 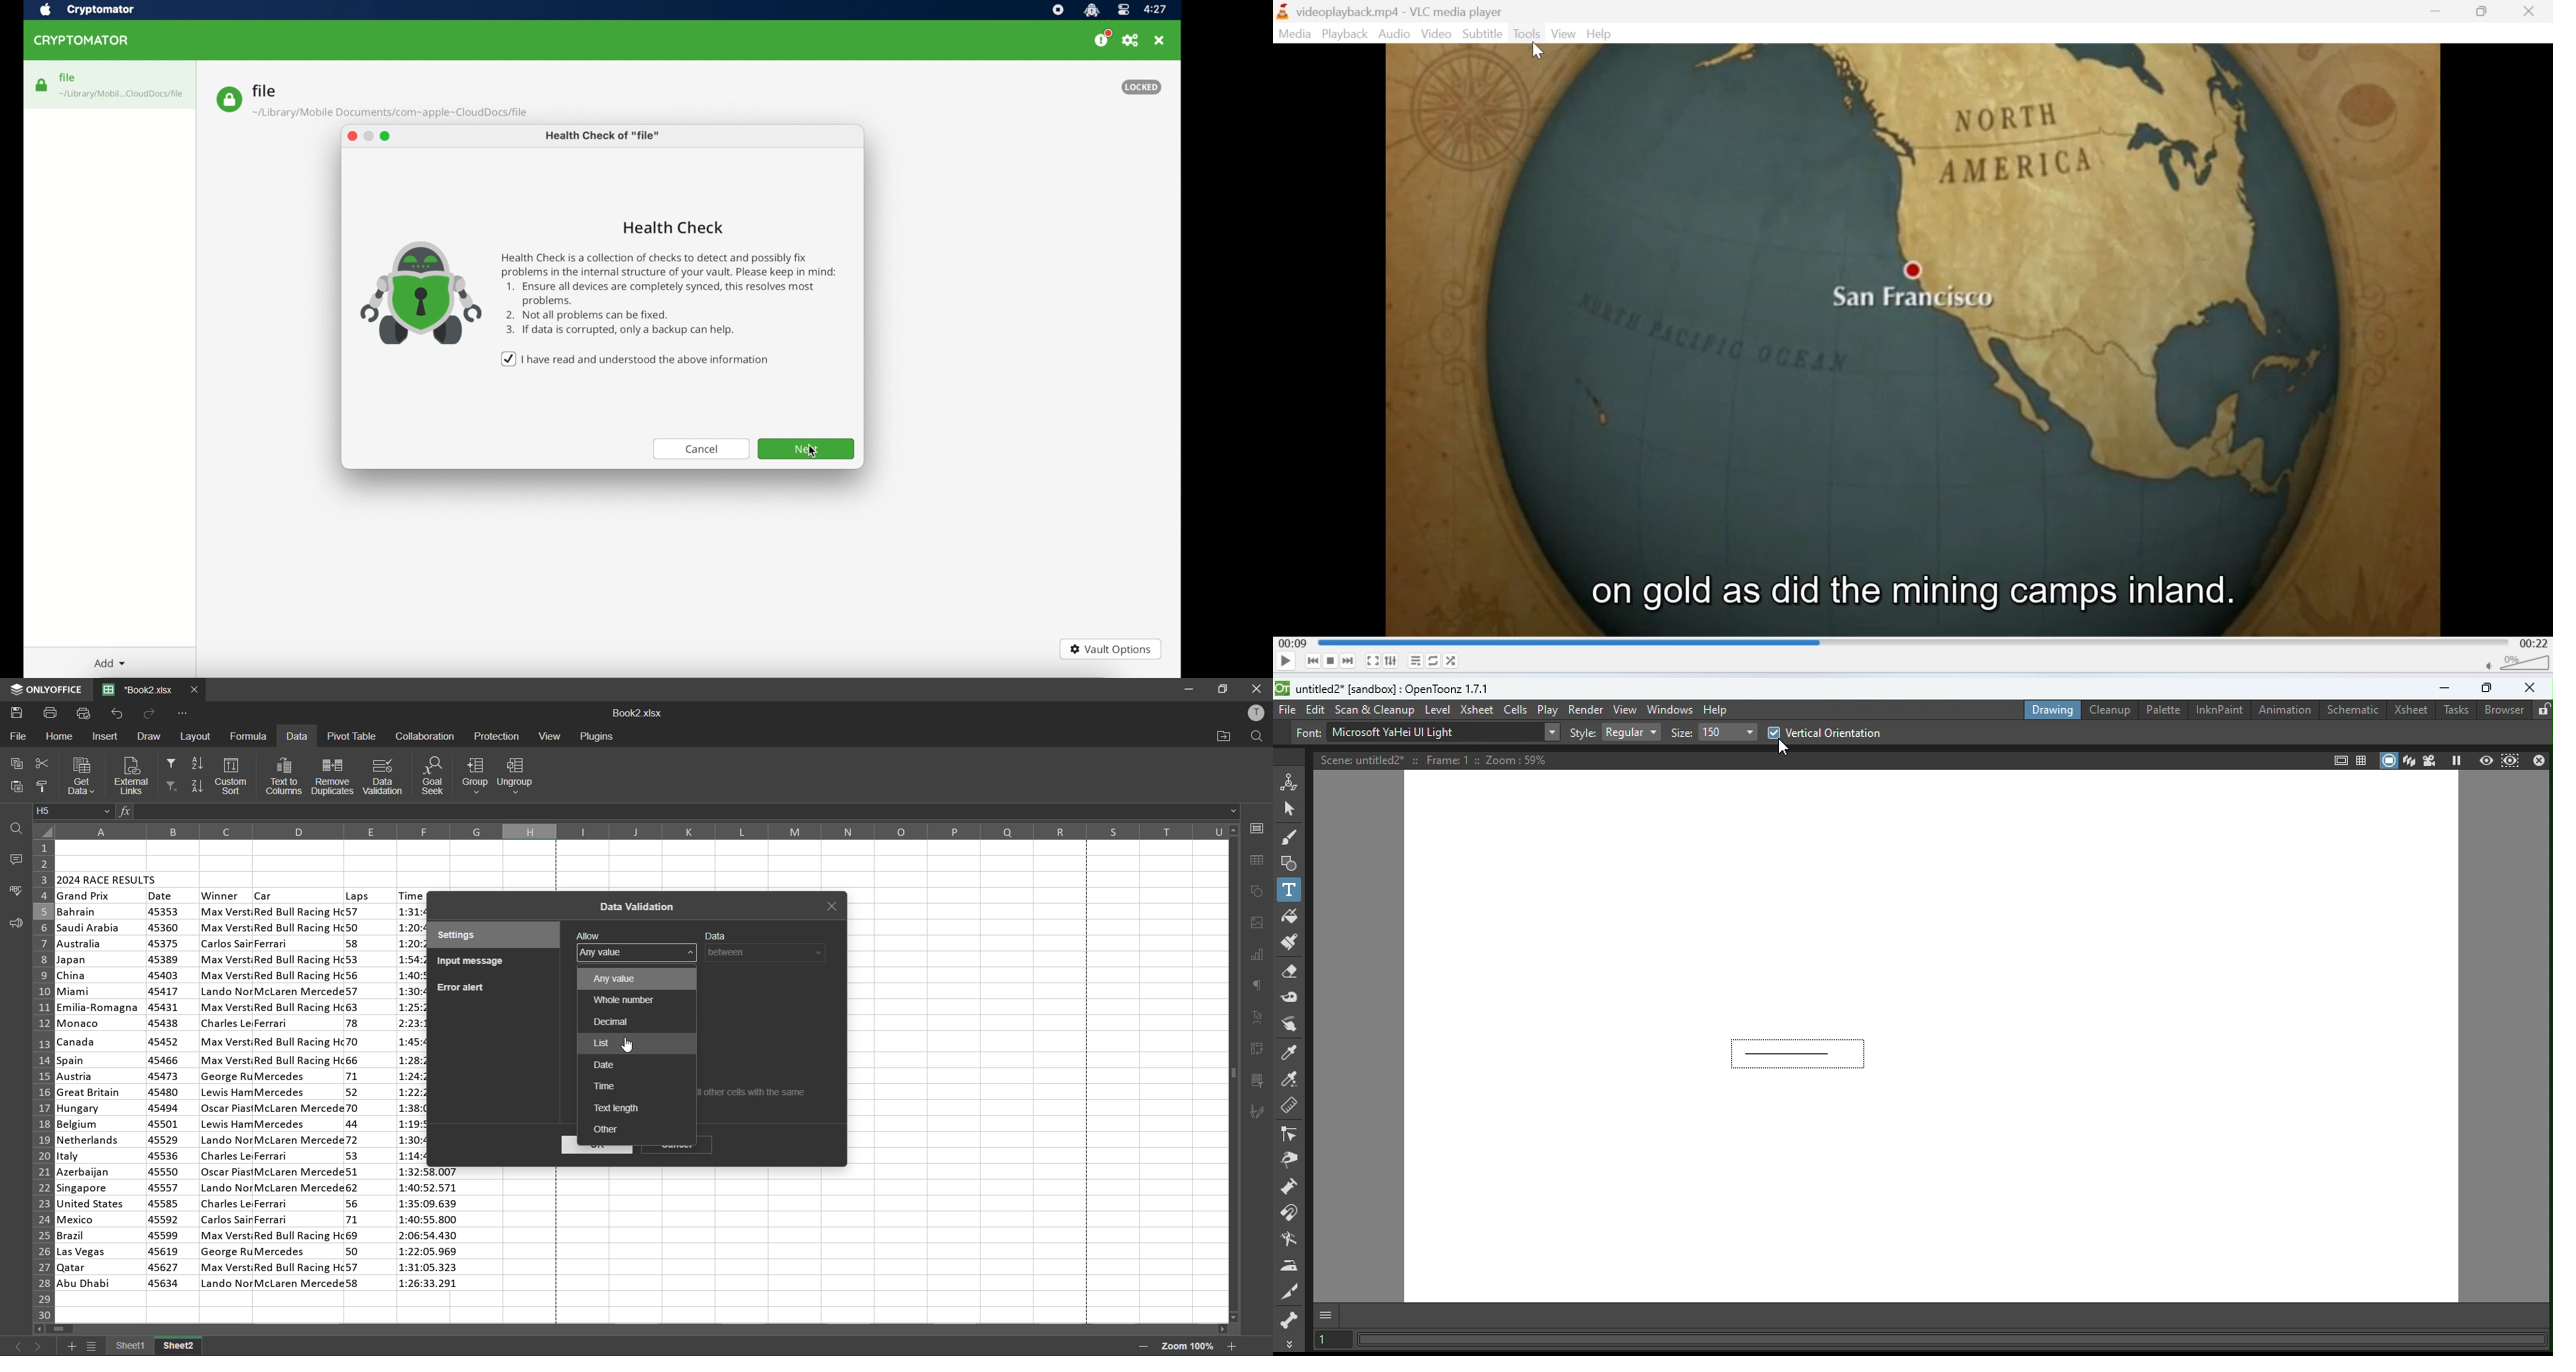 What do you see at coordinates (1564, 34) in the screenshot?
I see `View` at bounding box center [1564, 34].